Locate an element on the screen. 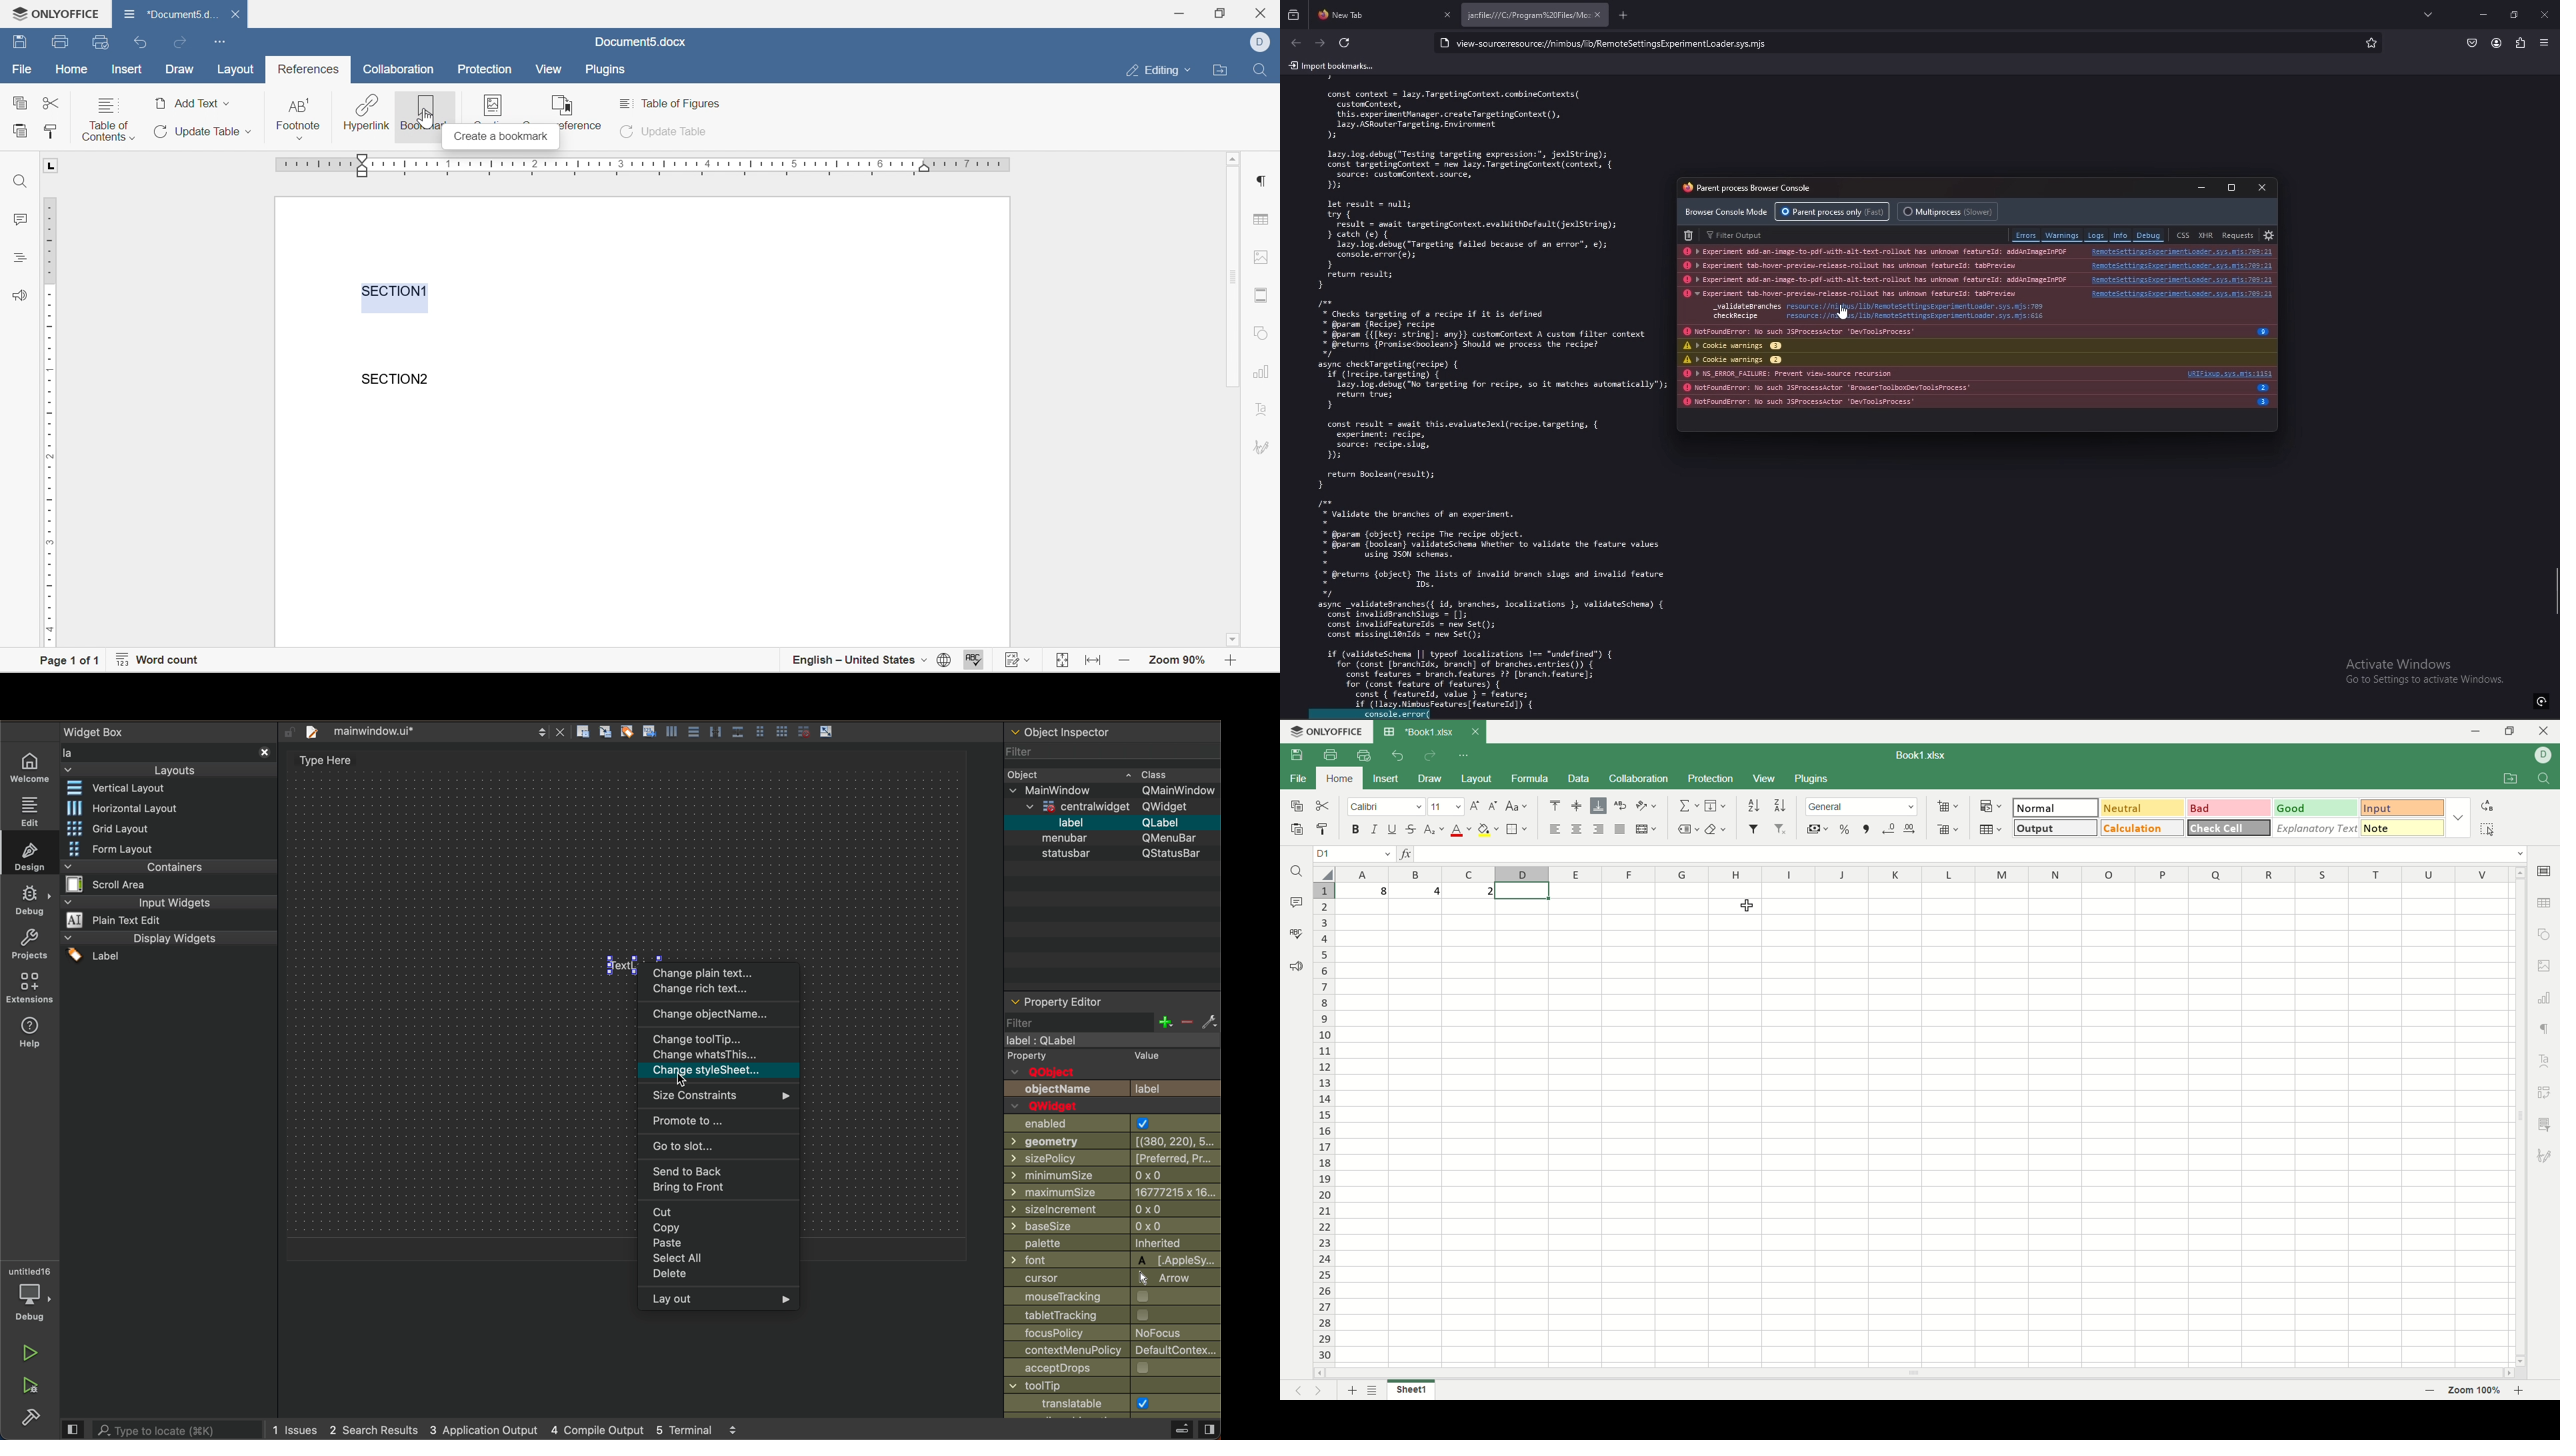 This screenshot has width=2576, height=1456. plugin is located at coordinates (1809, 777).